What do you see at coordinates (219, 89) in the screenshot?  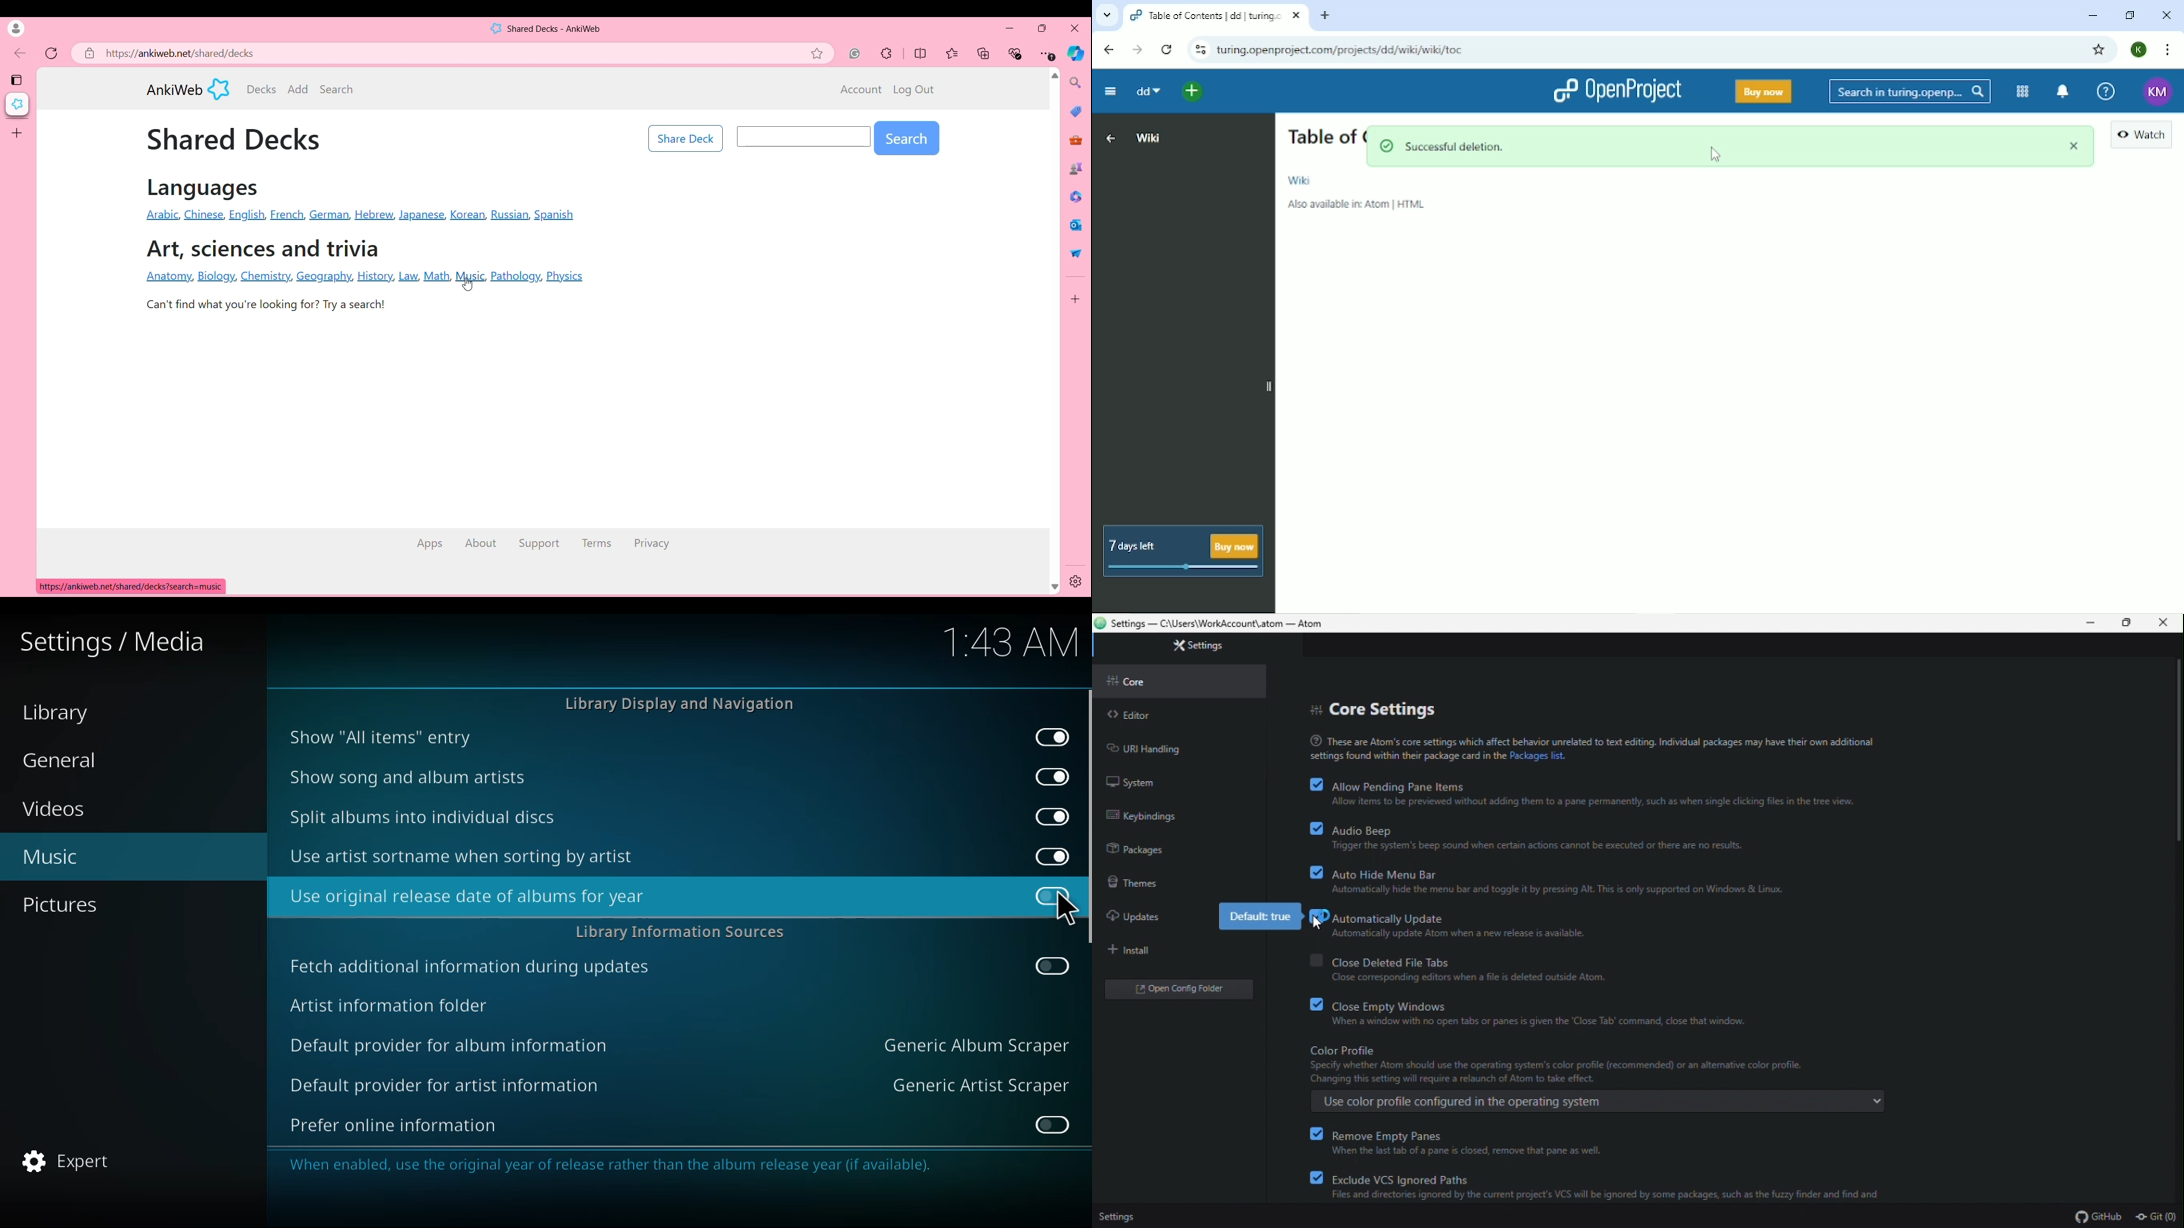 I see `Software logo` at bounding box center [219, 89].